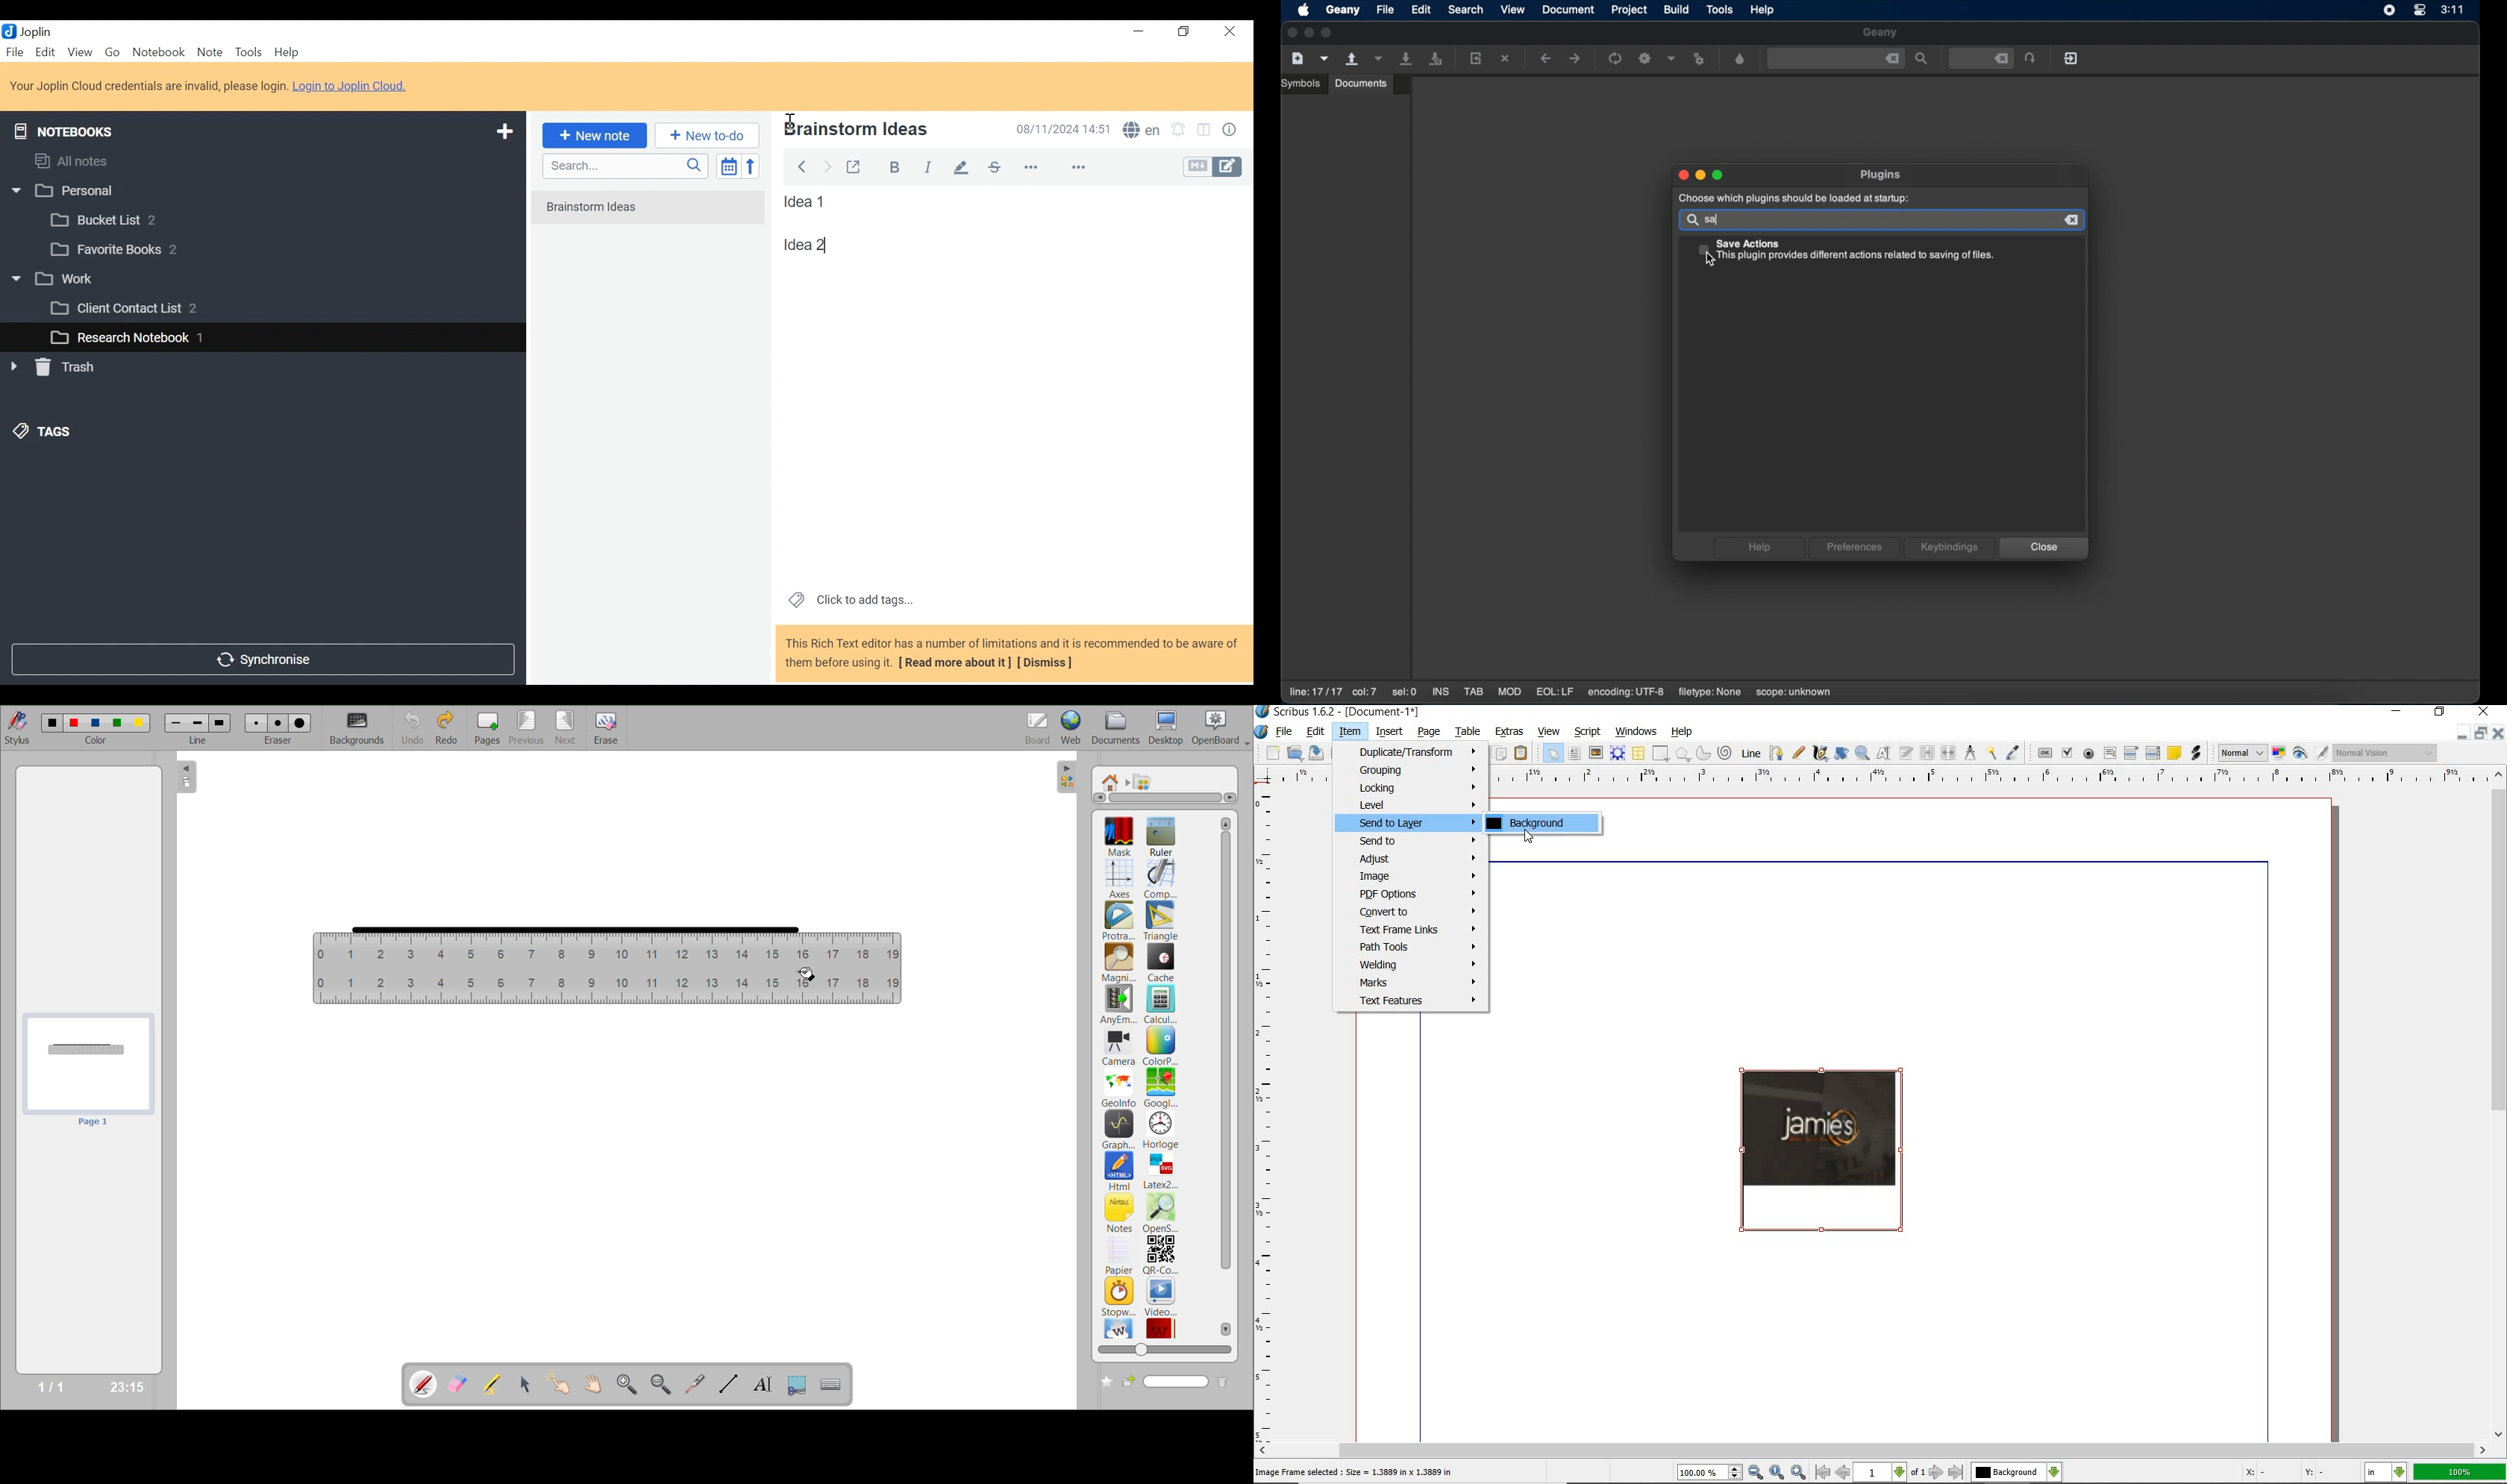 This screenshot has width=2520, height=1484. What do you see at coordinates (289, 53) in the screenshot?
I see `Help` at bounding box center [289, 53].